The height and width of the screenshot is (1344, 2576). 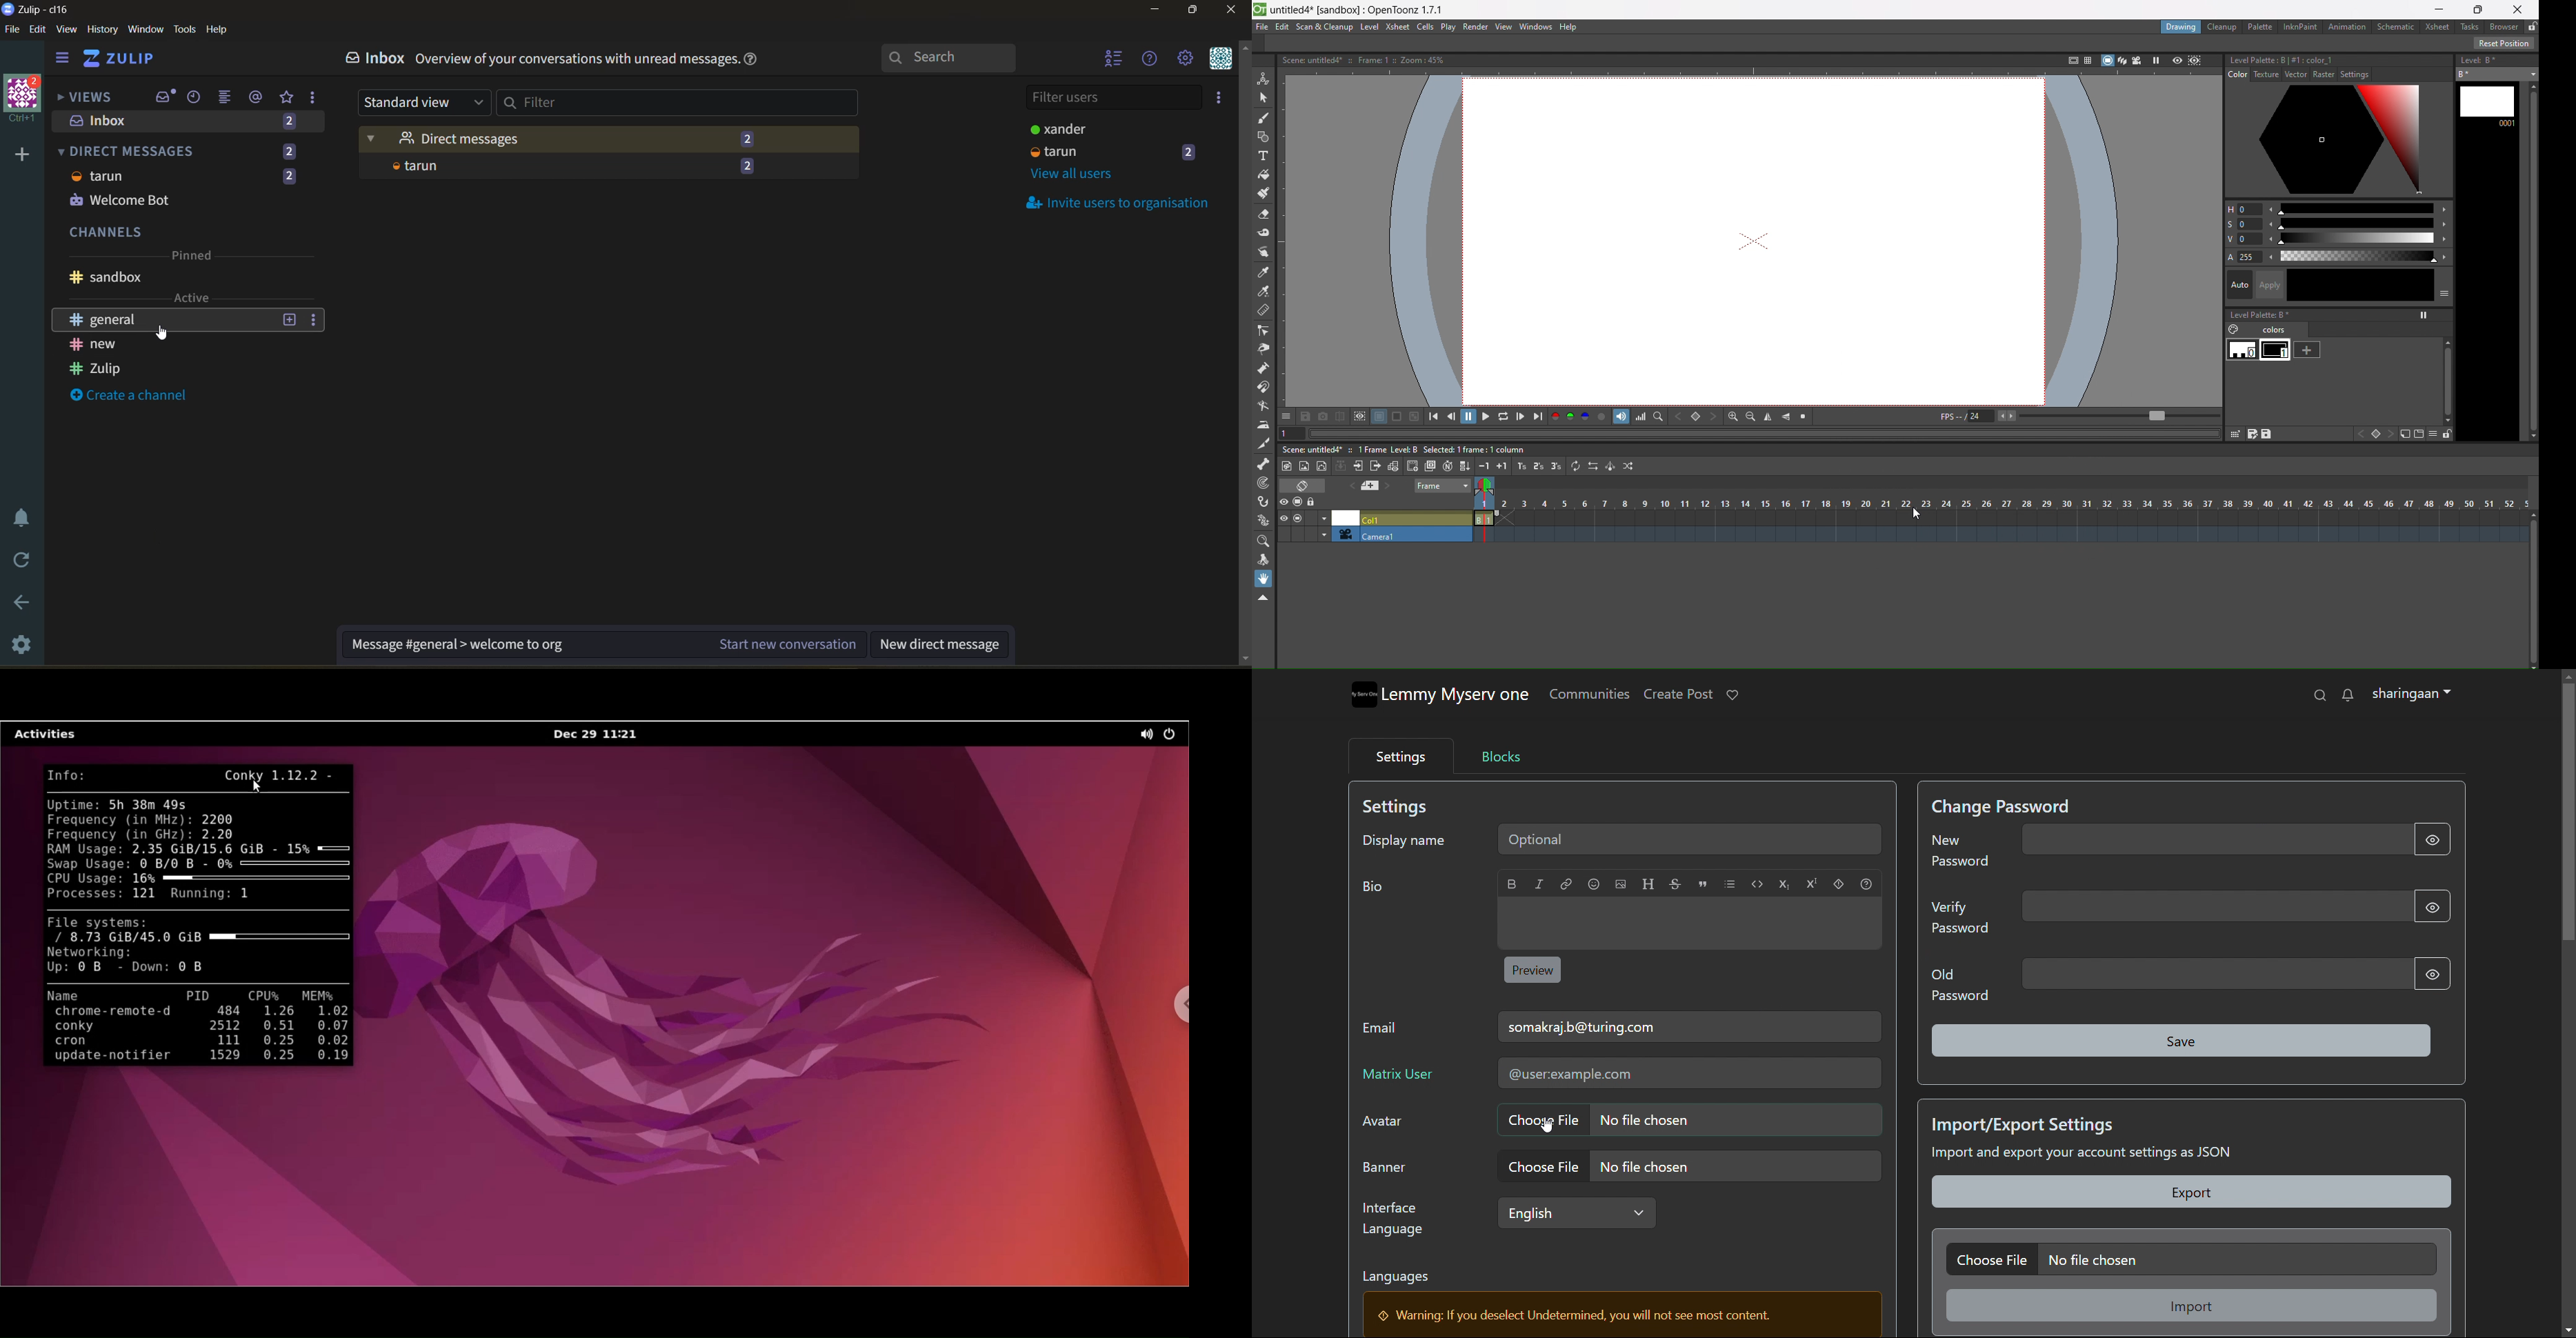 I want to click on Avatar, so click(x=1390, y=1125).